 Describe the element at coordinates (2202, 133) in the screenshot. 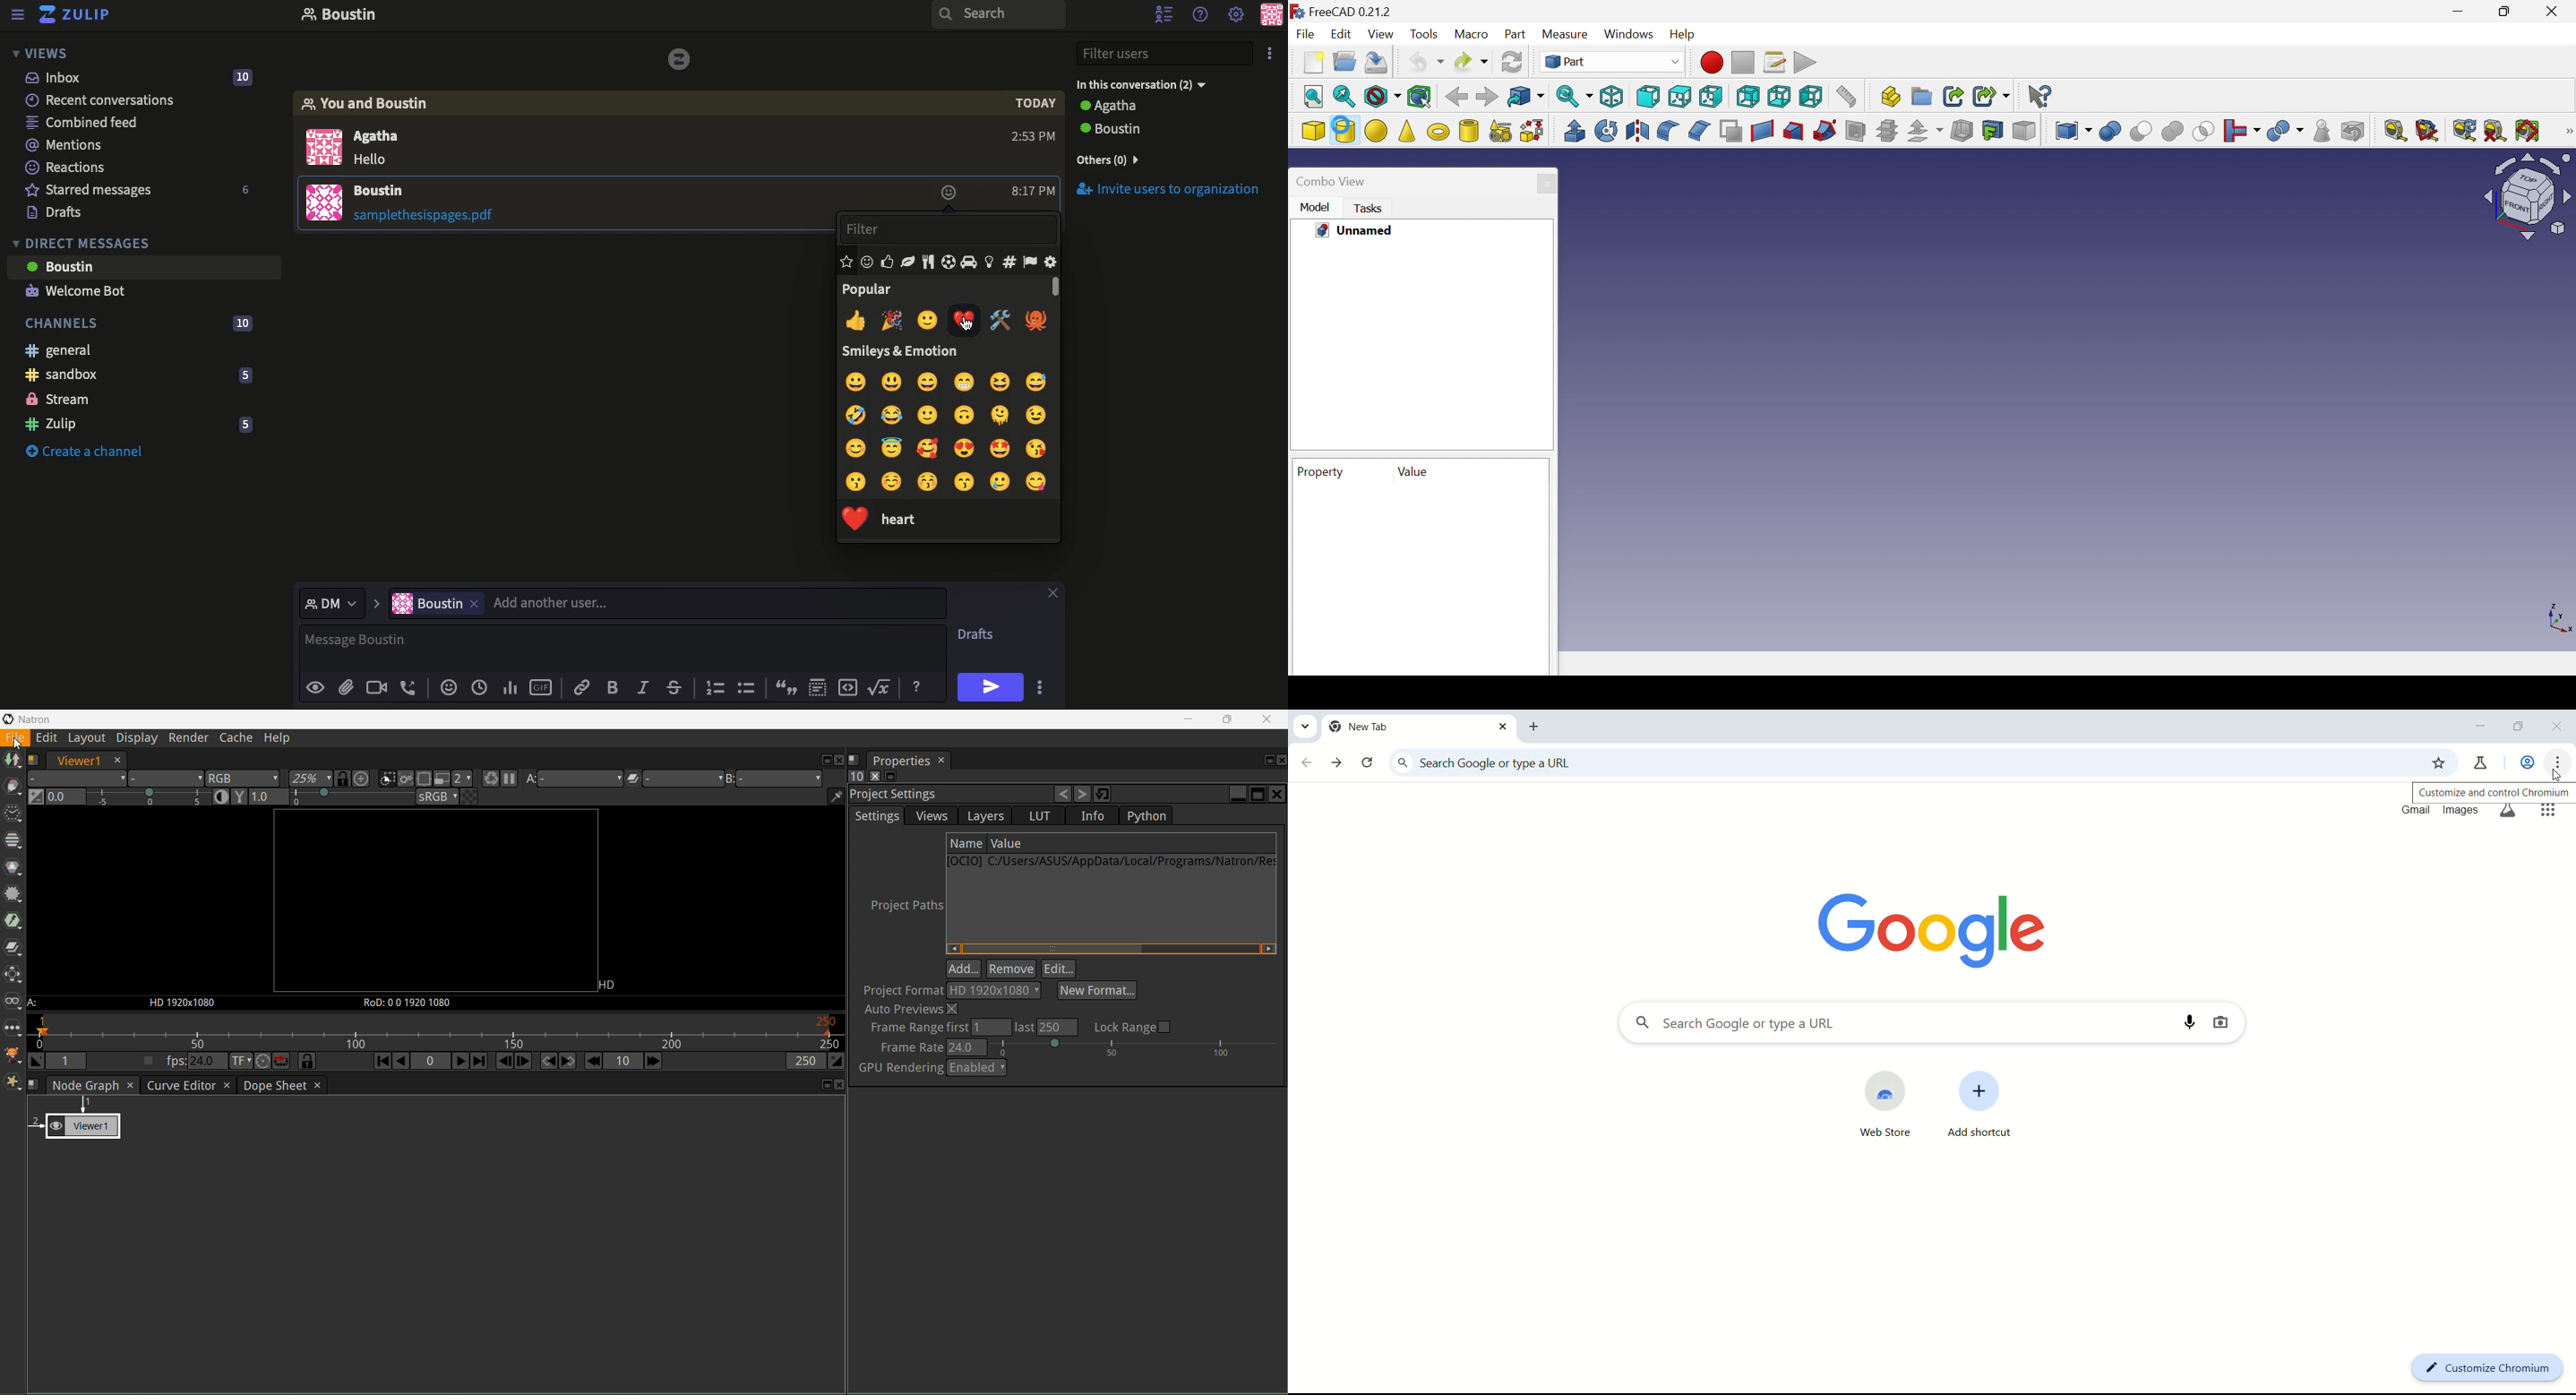

I see `Union` at that location.